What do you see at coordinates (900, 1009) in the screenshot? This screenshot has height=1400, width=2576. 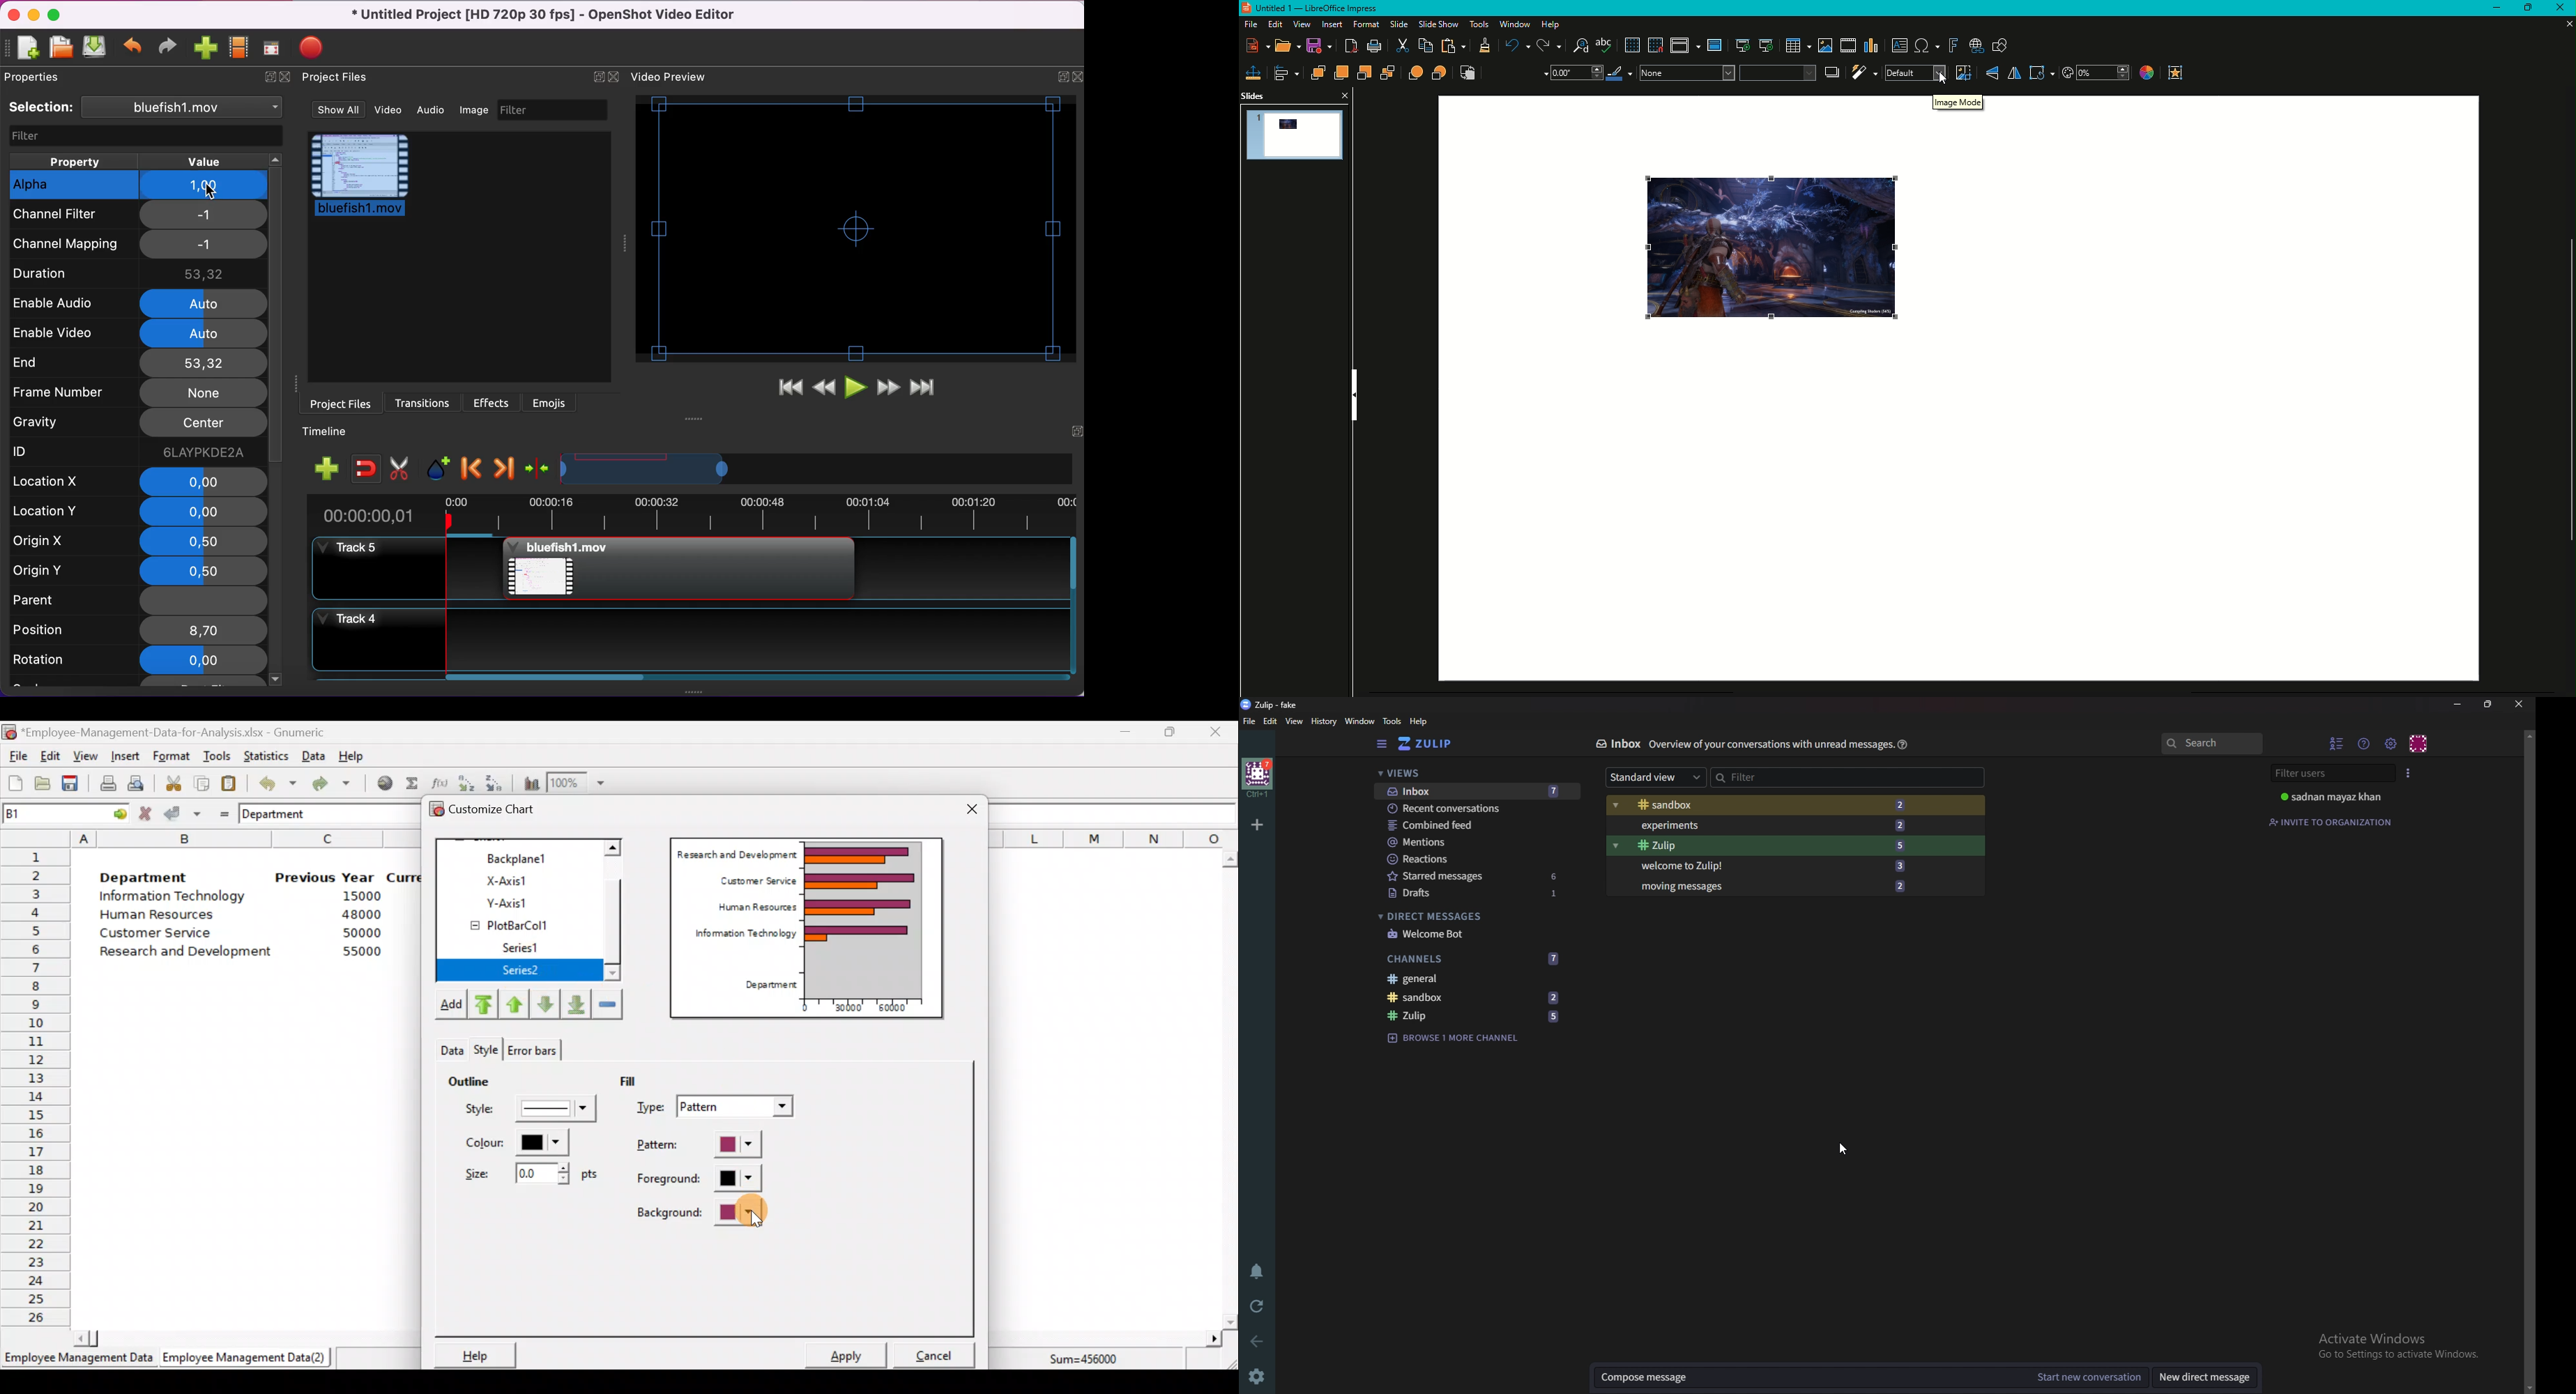 I see `60000"` at bounding box center [900, 1009].